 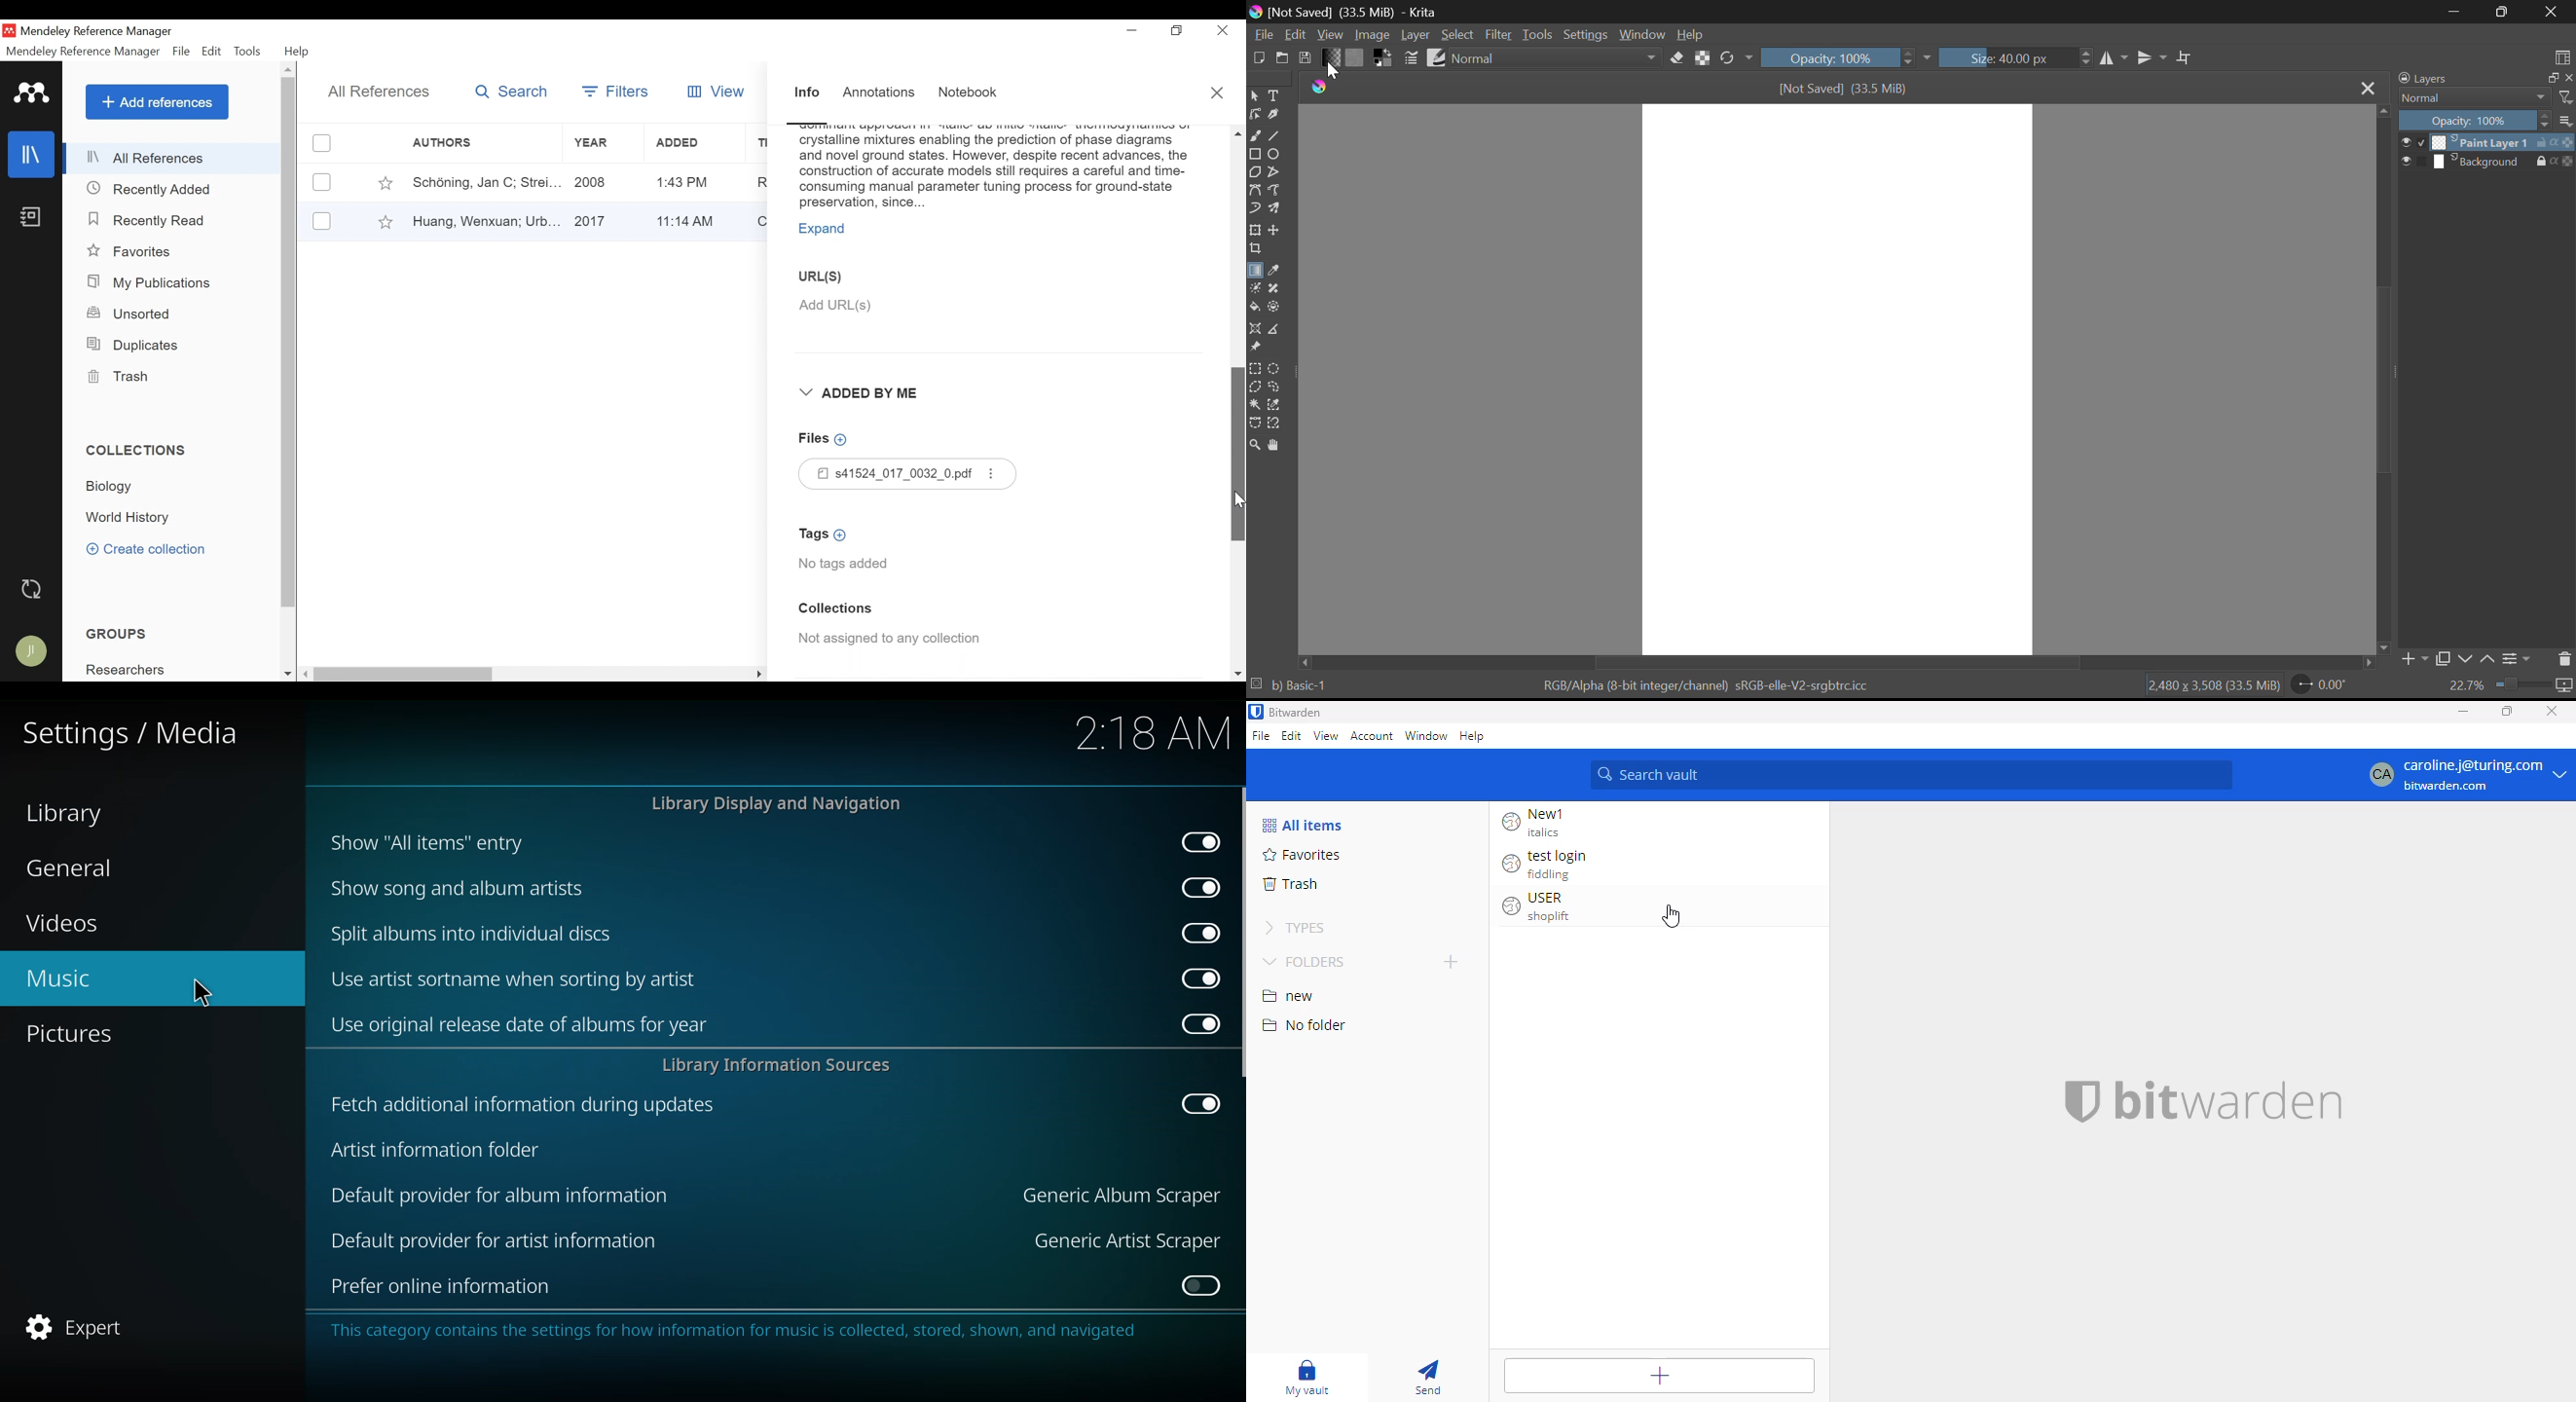 What do you see at coordinates (1194, 978) in the screenshot?
I see `enabled` at bounding box center [1194, 978].